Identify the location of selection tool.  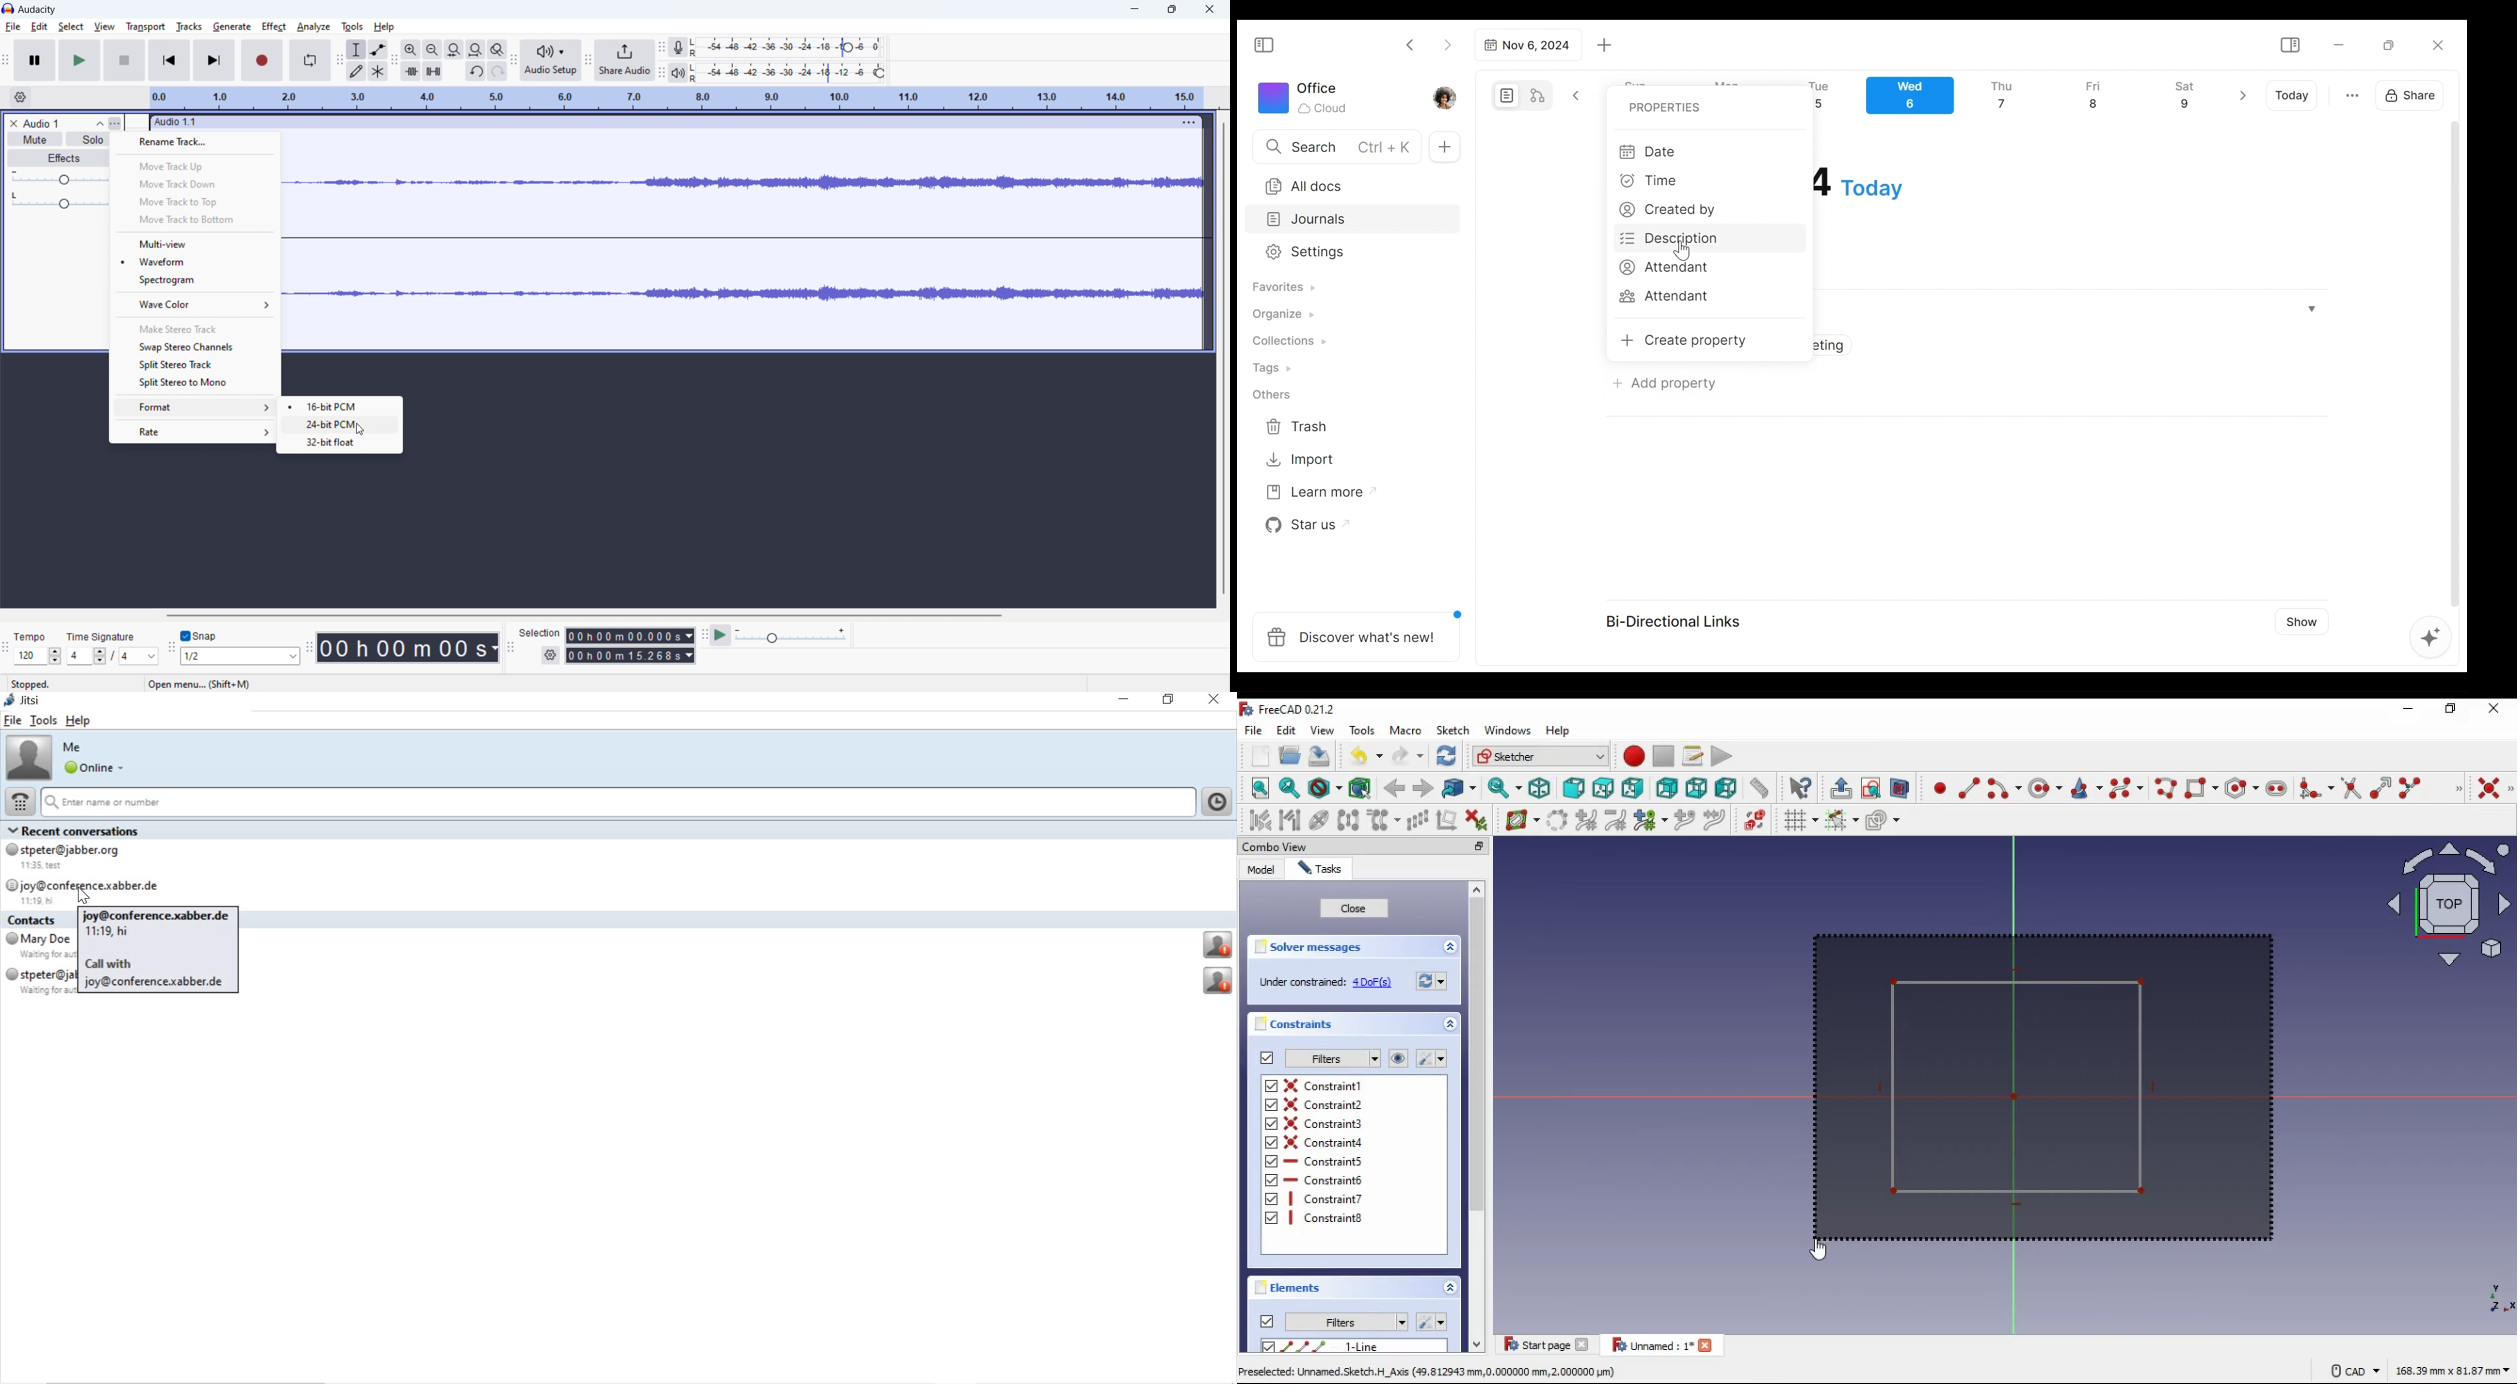
(356, 49).